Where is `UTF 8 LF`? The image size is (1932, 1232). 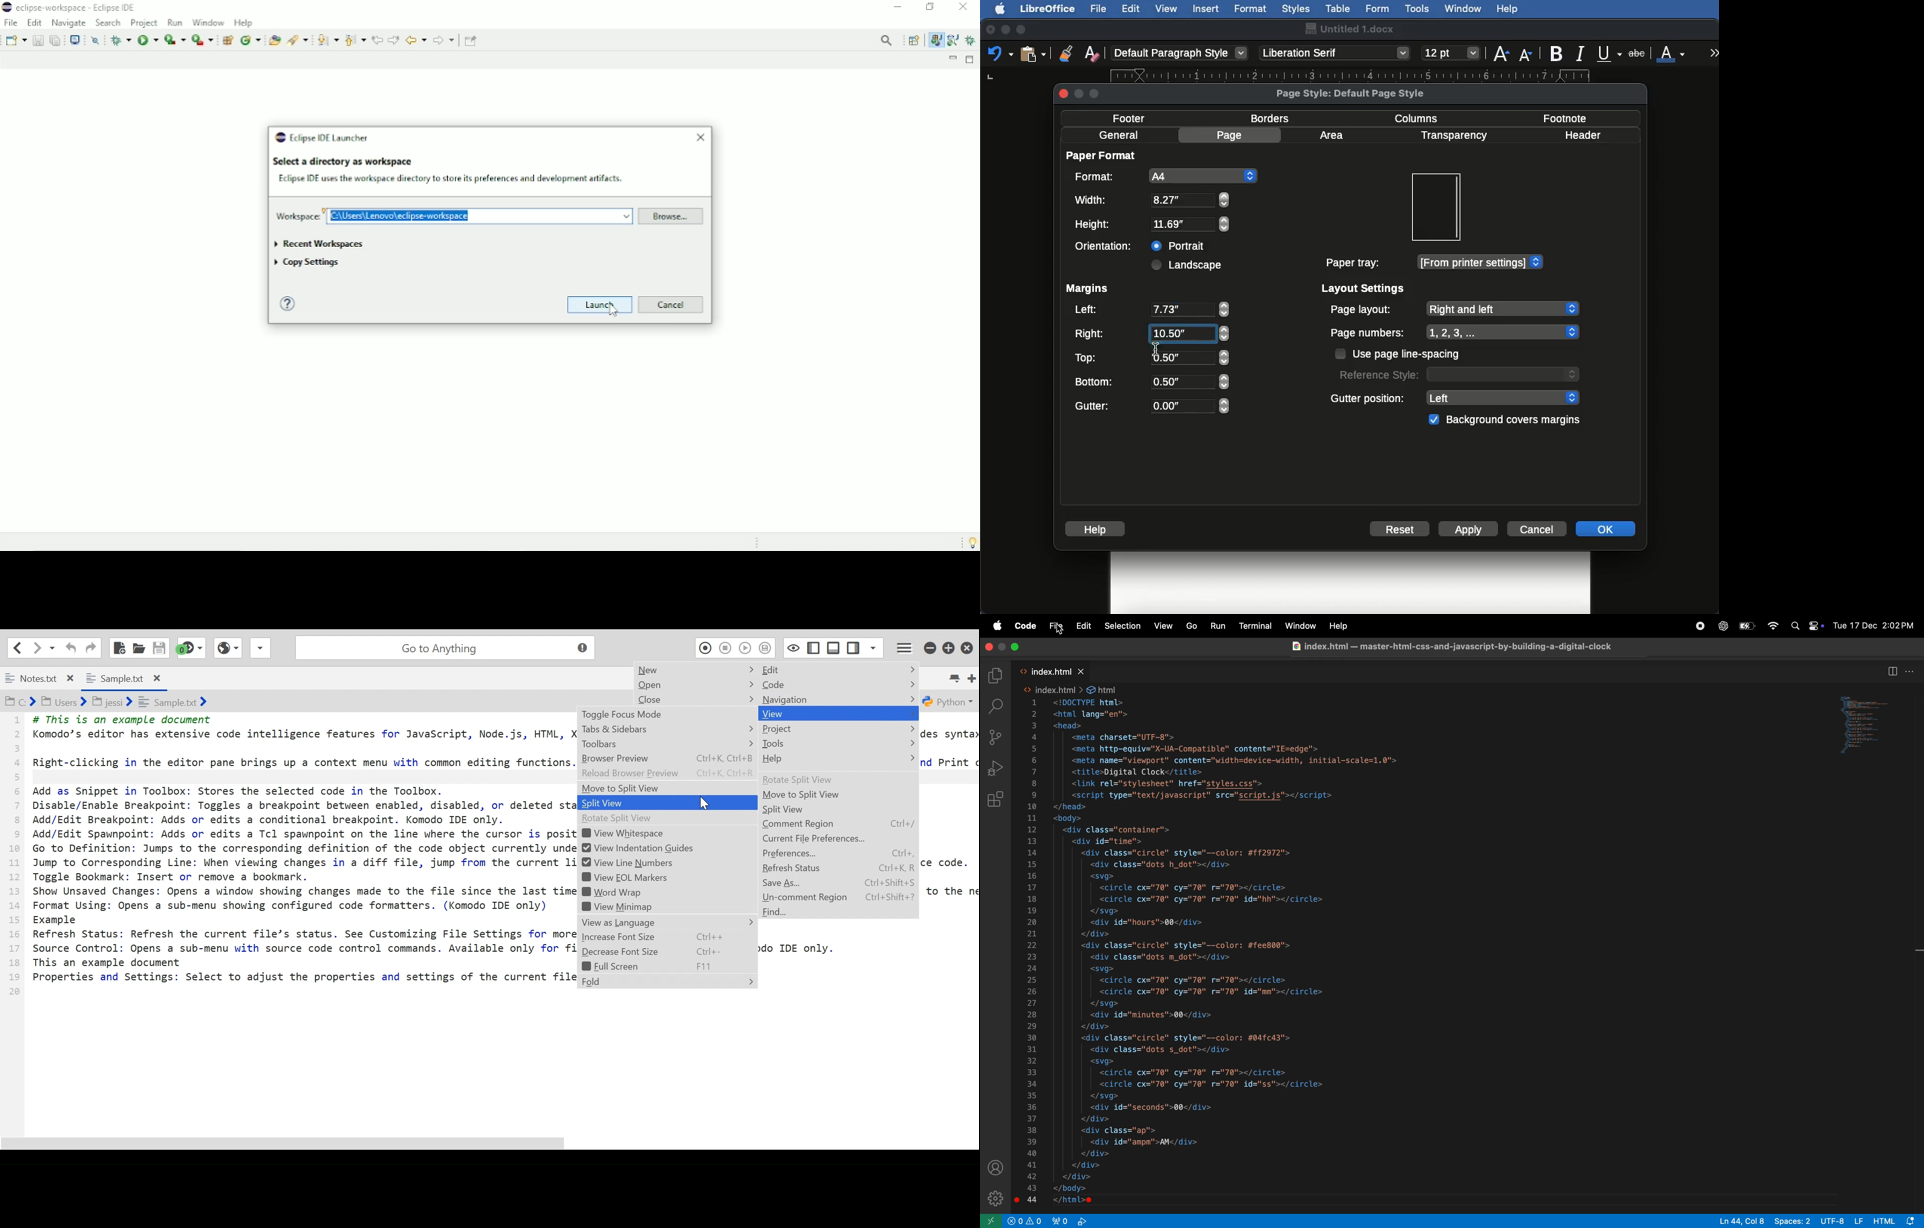 UTF 8 LF is located at coordinates (1842, 1221).